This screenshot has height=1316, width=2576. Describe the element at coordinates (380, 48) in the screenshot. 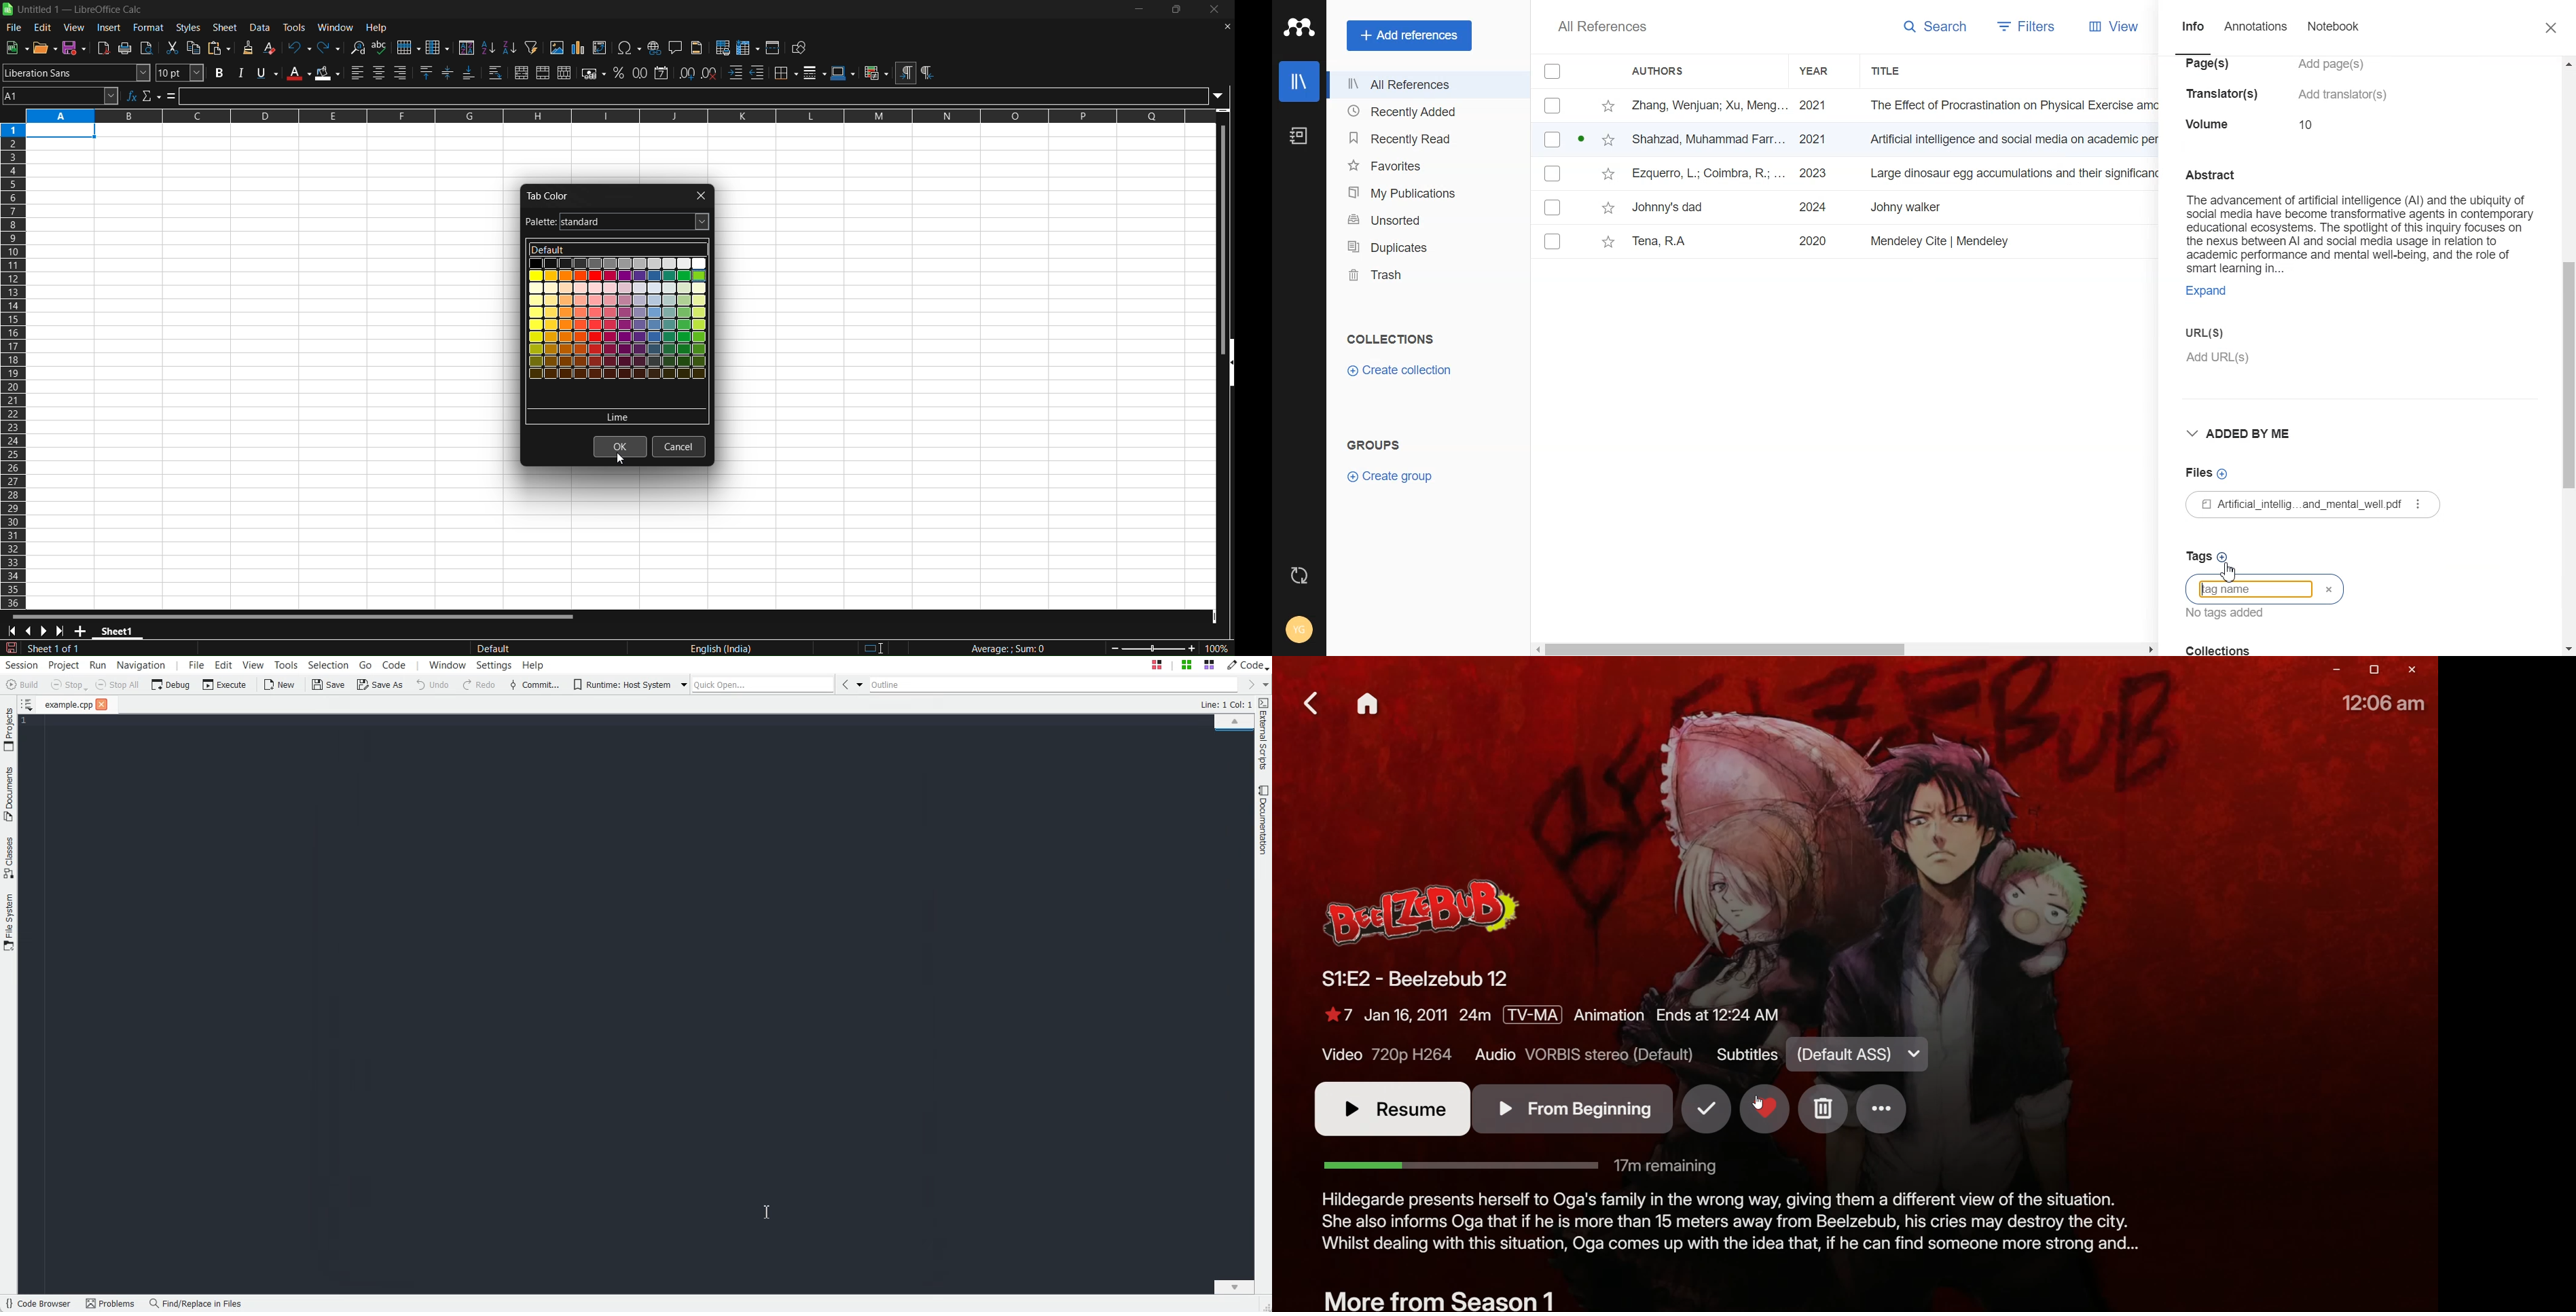

I see `spelling` at that location.